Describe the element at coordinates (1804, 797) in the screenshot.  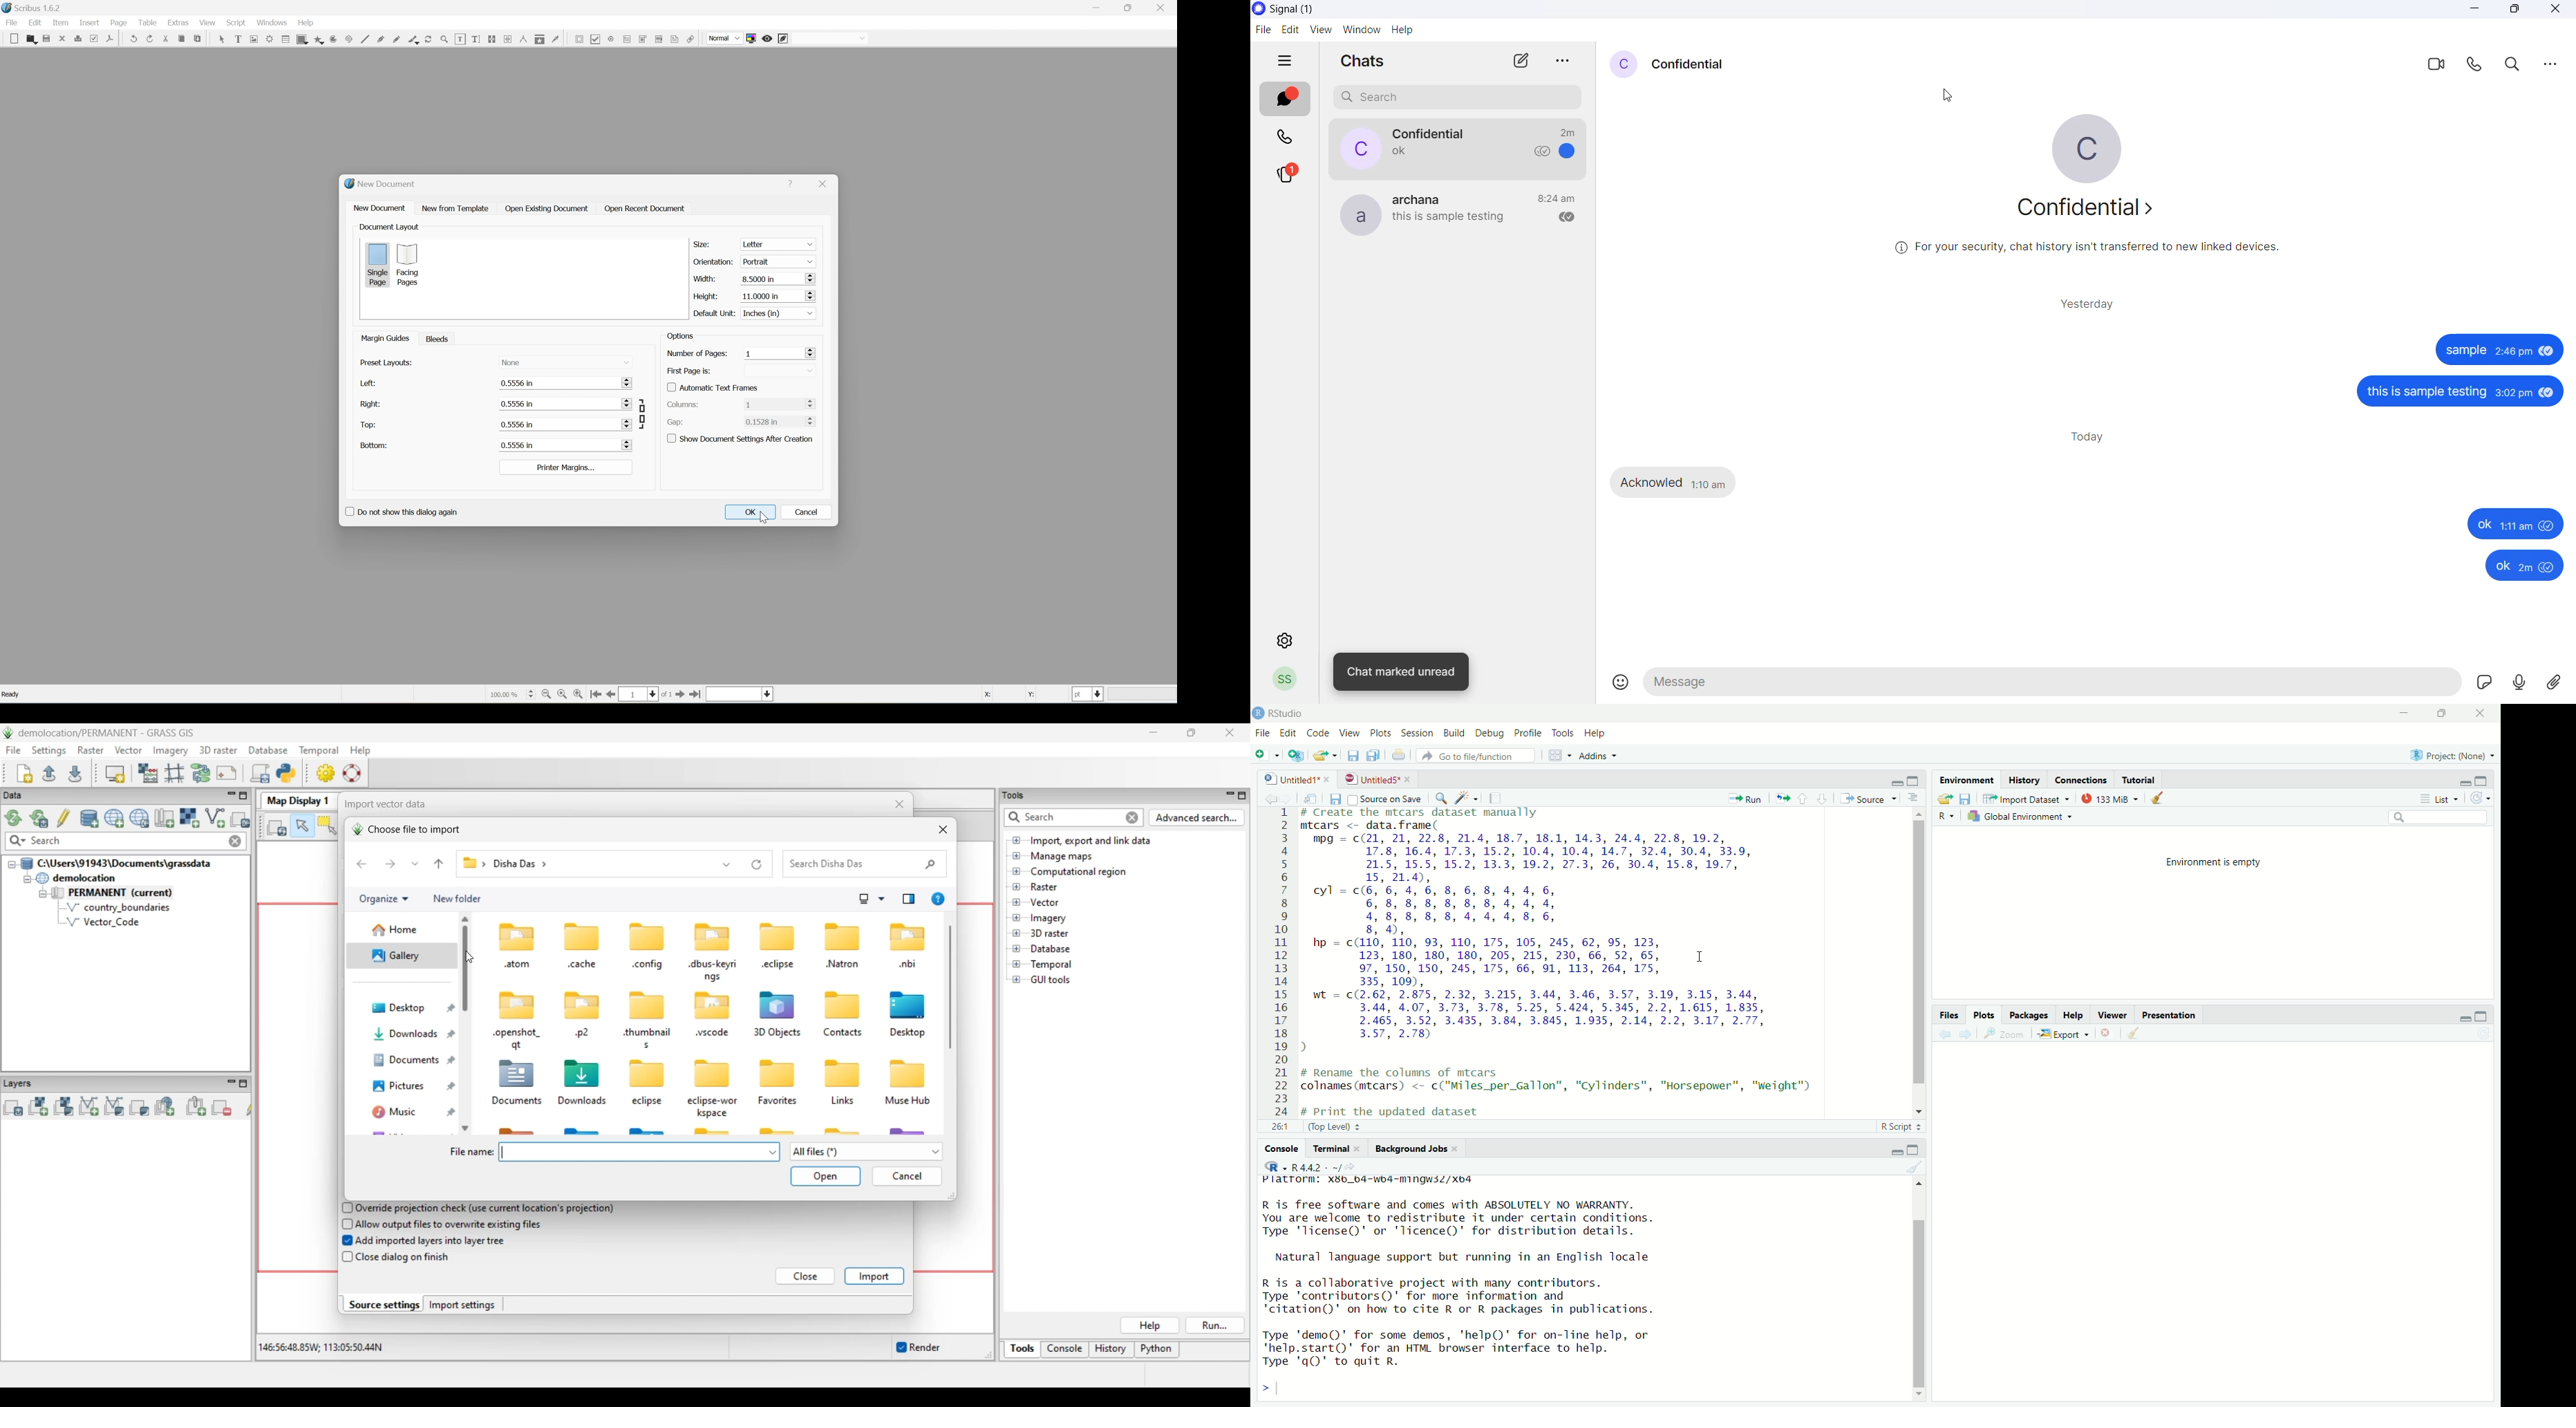
I see `upward` at that location.